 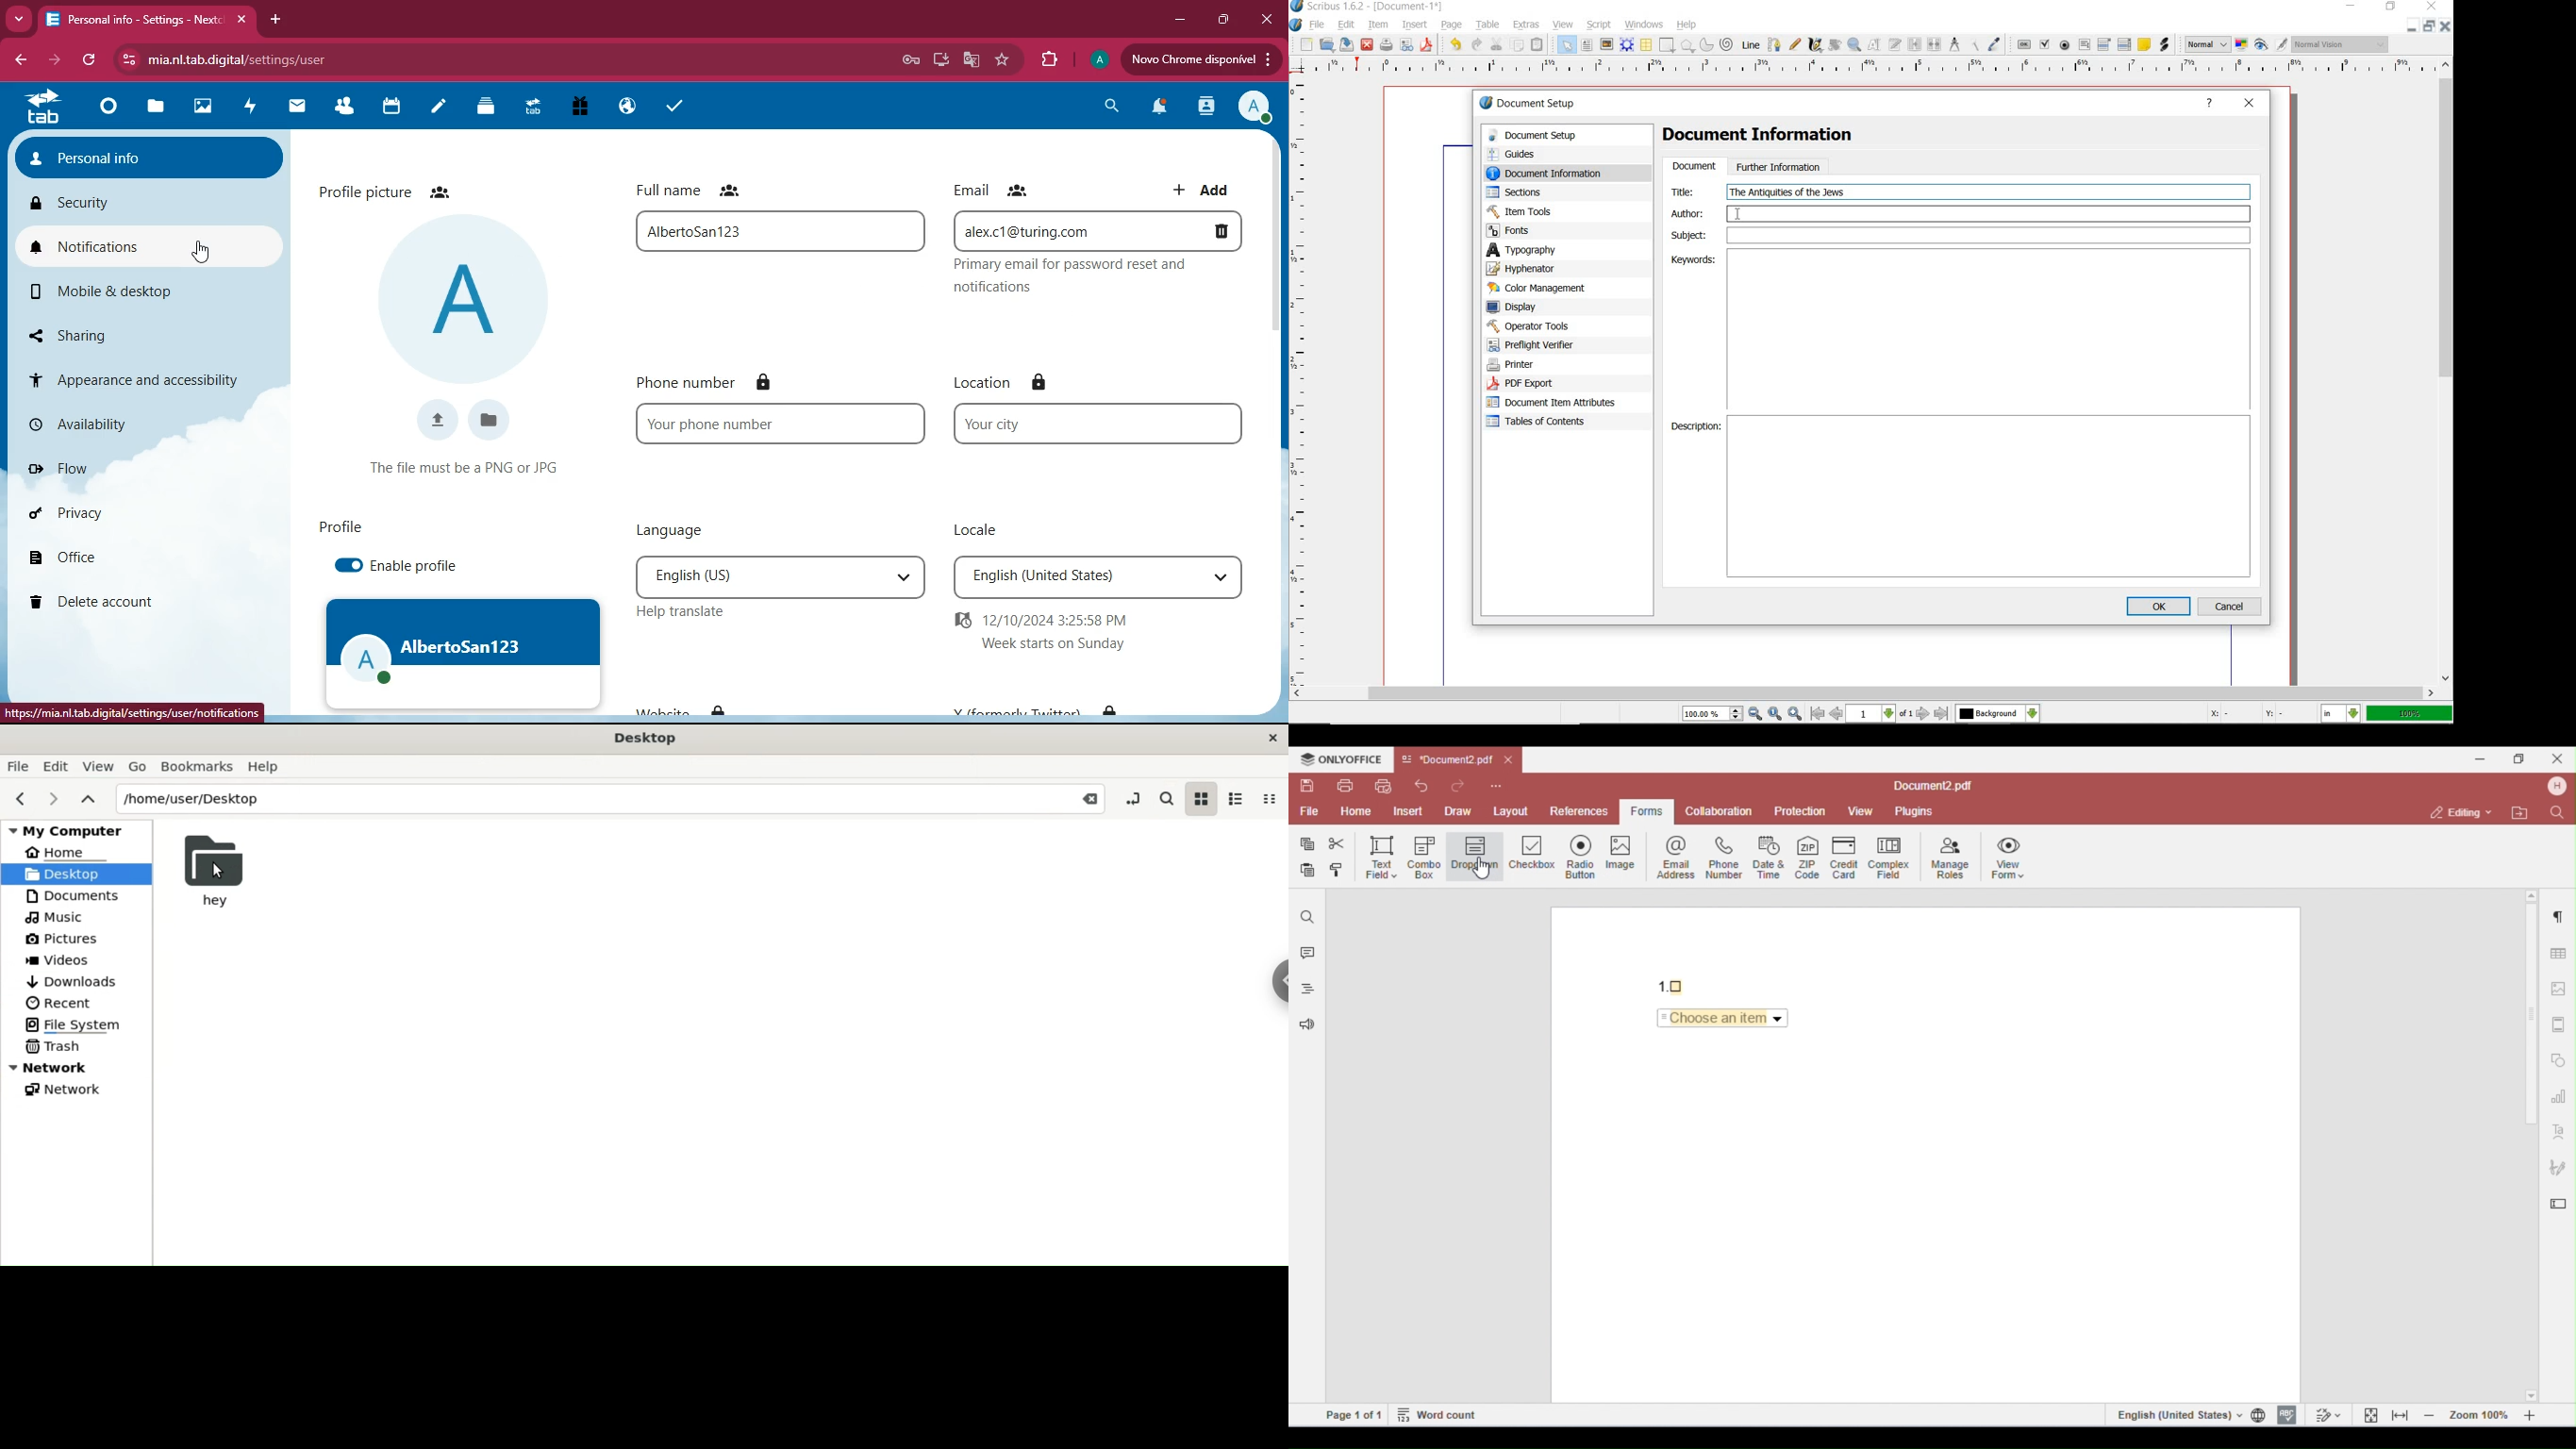 What do you see at coordinates (1787, 192) in the screenshot?
I see `text` at bounding box center [1787, 192].